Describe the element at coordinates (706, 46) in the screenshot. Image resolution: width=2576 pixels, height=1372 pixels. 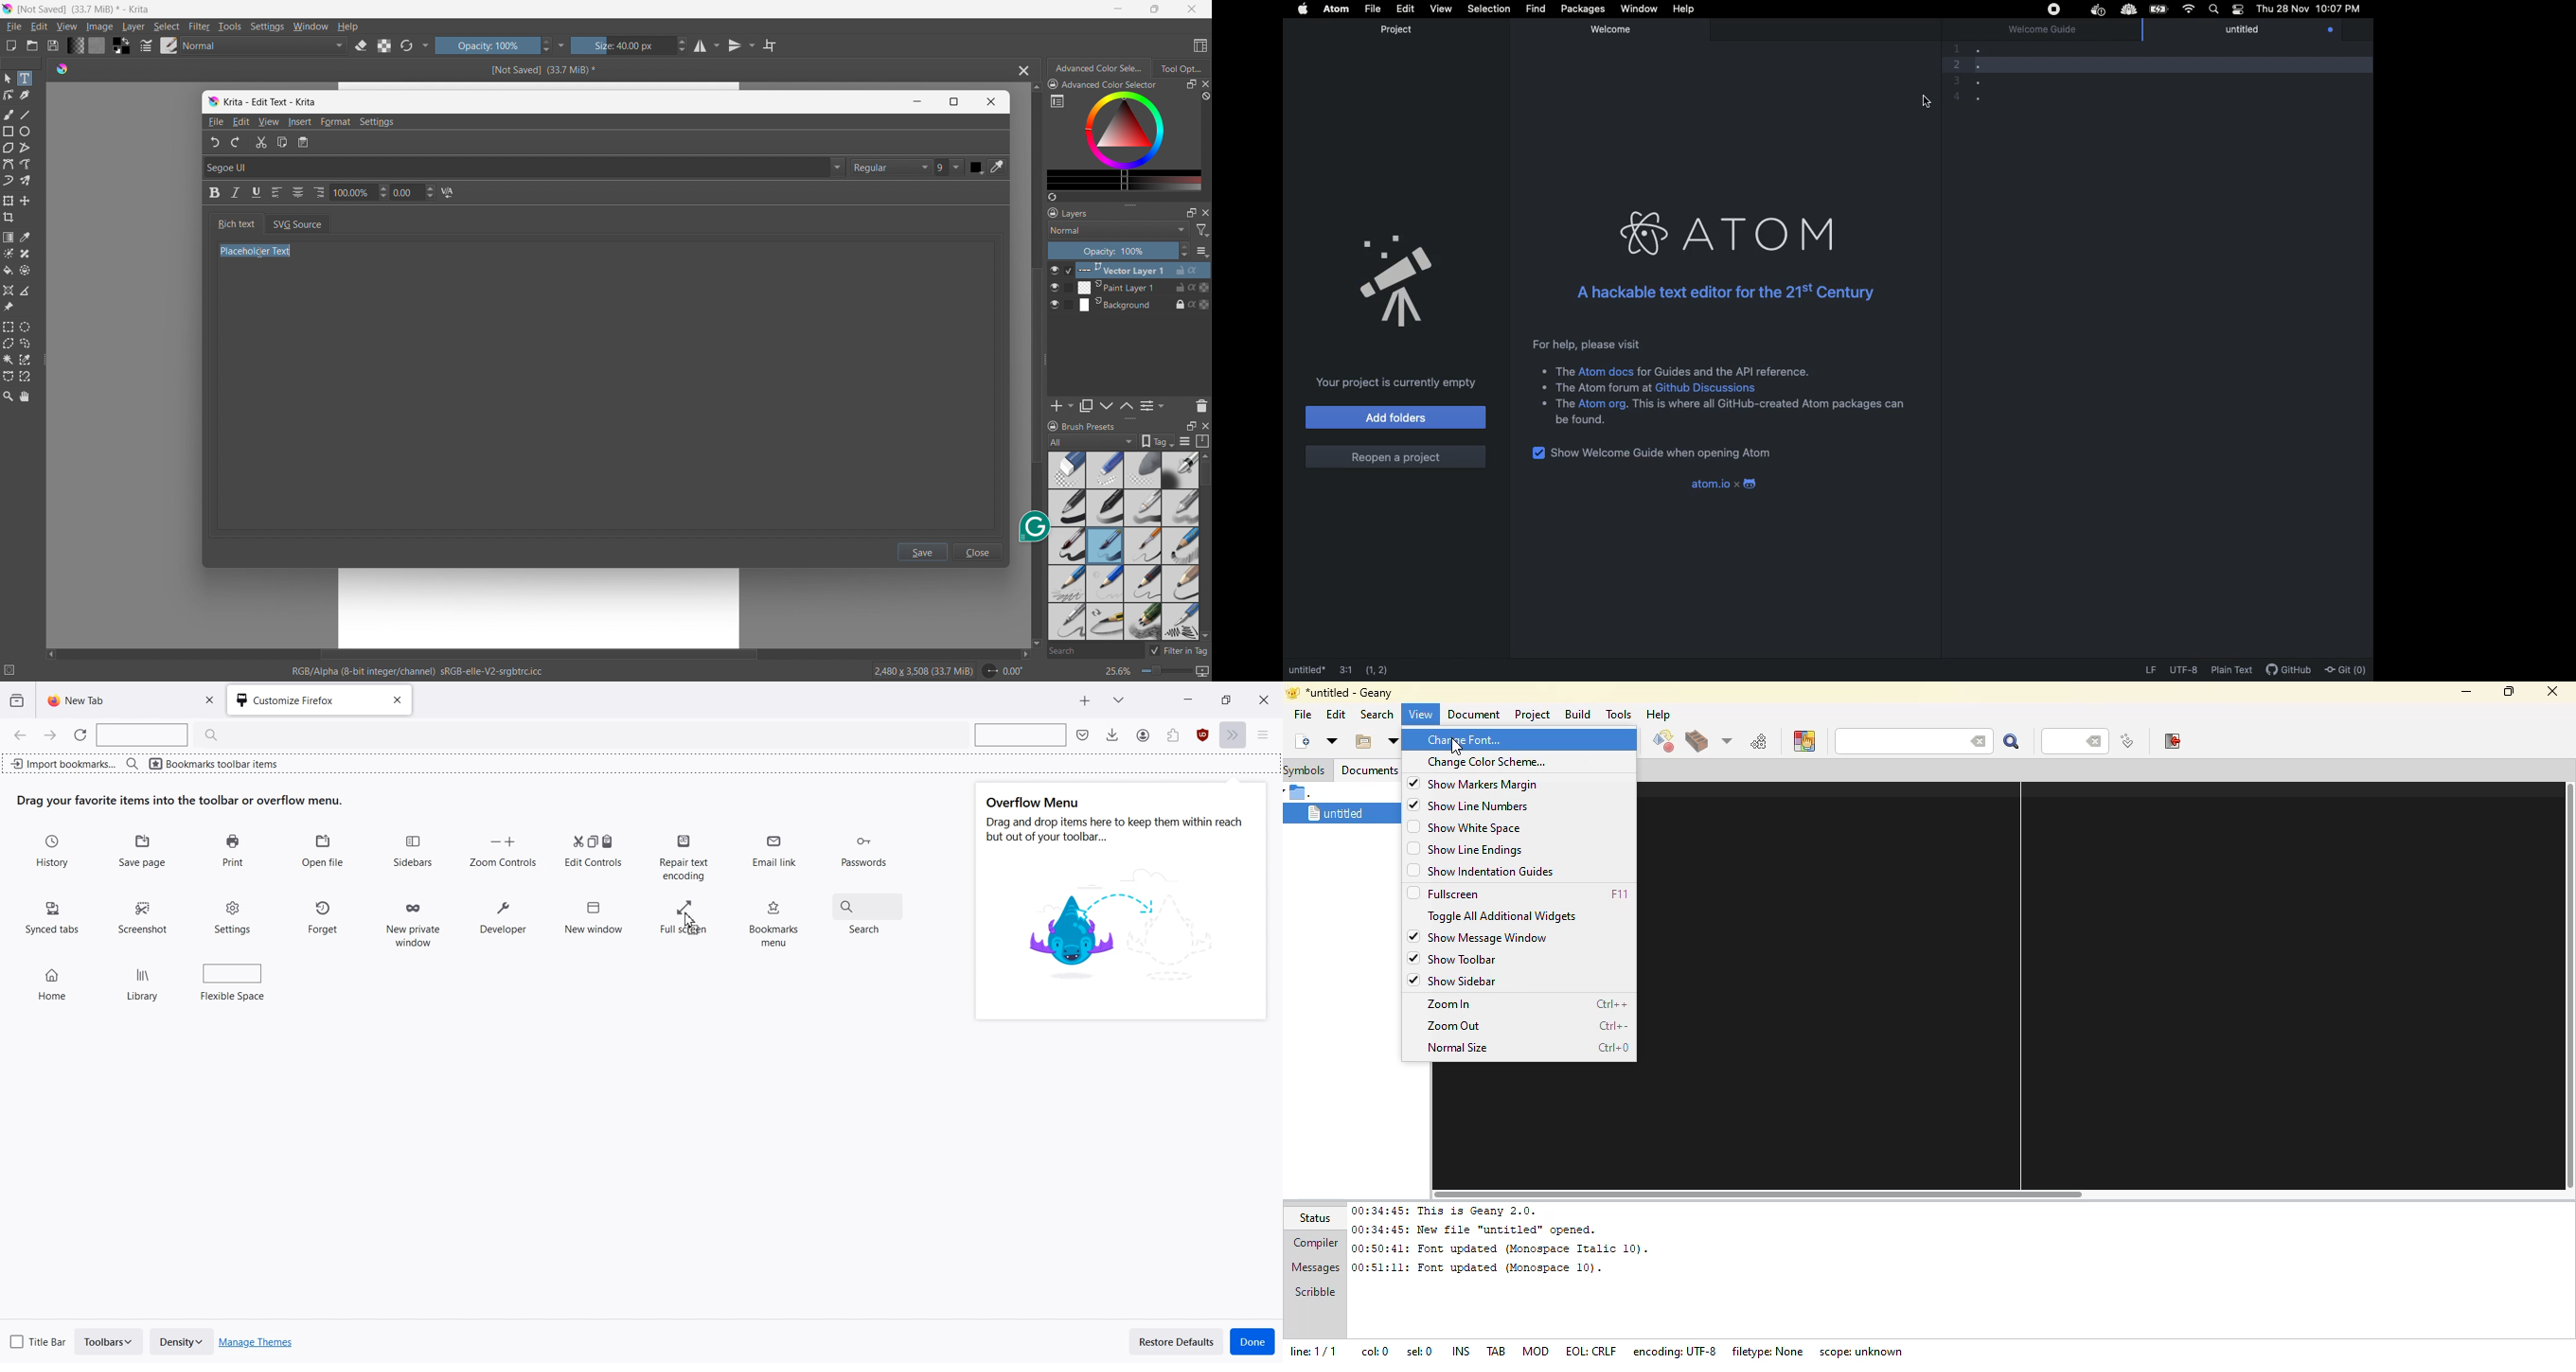
I see `horizontal mirror tool` at that location.